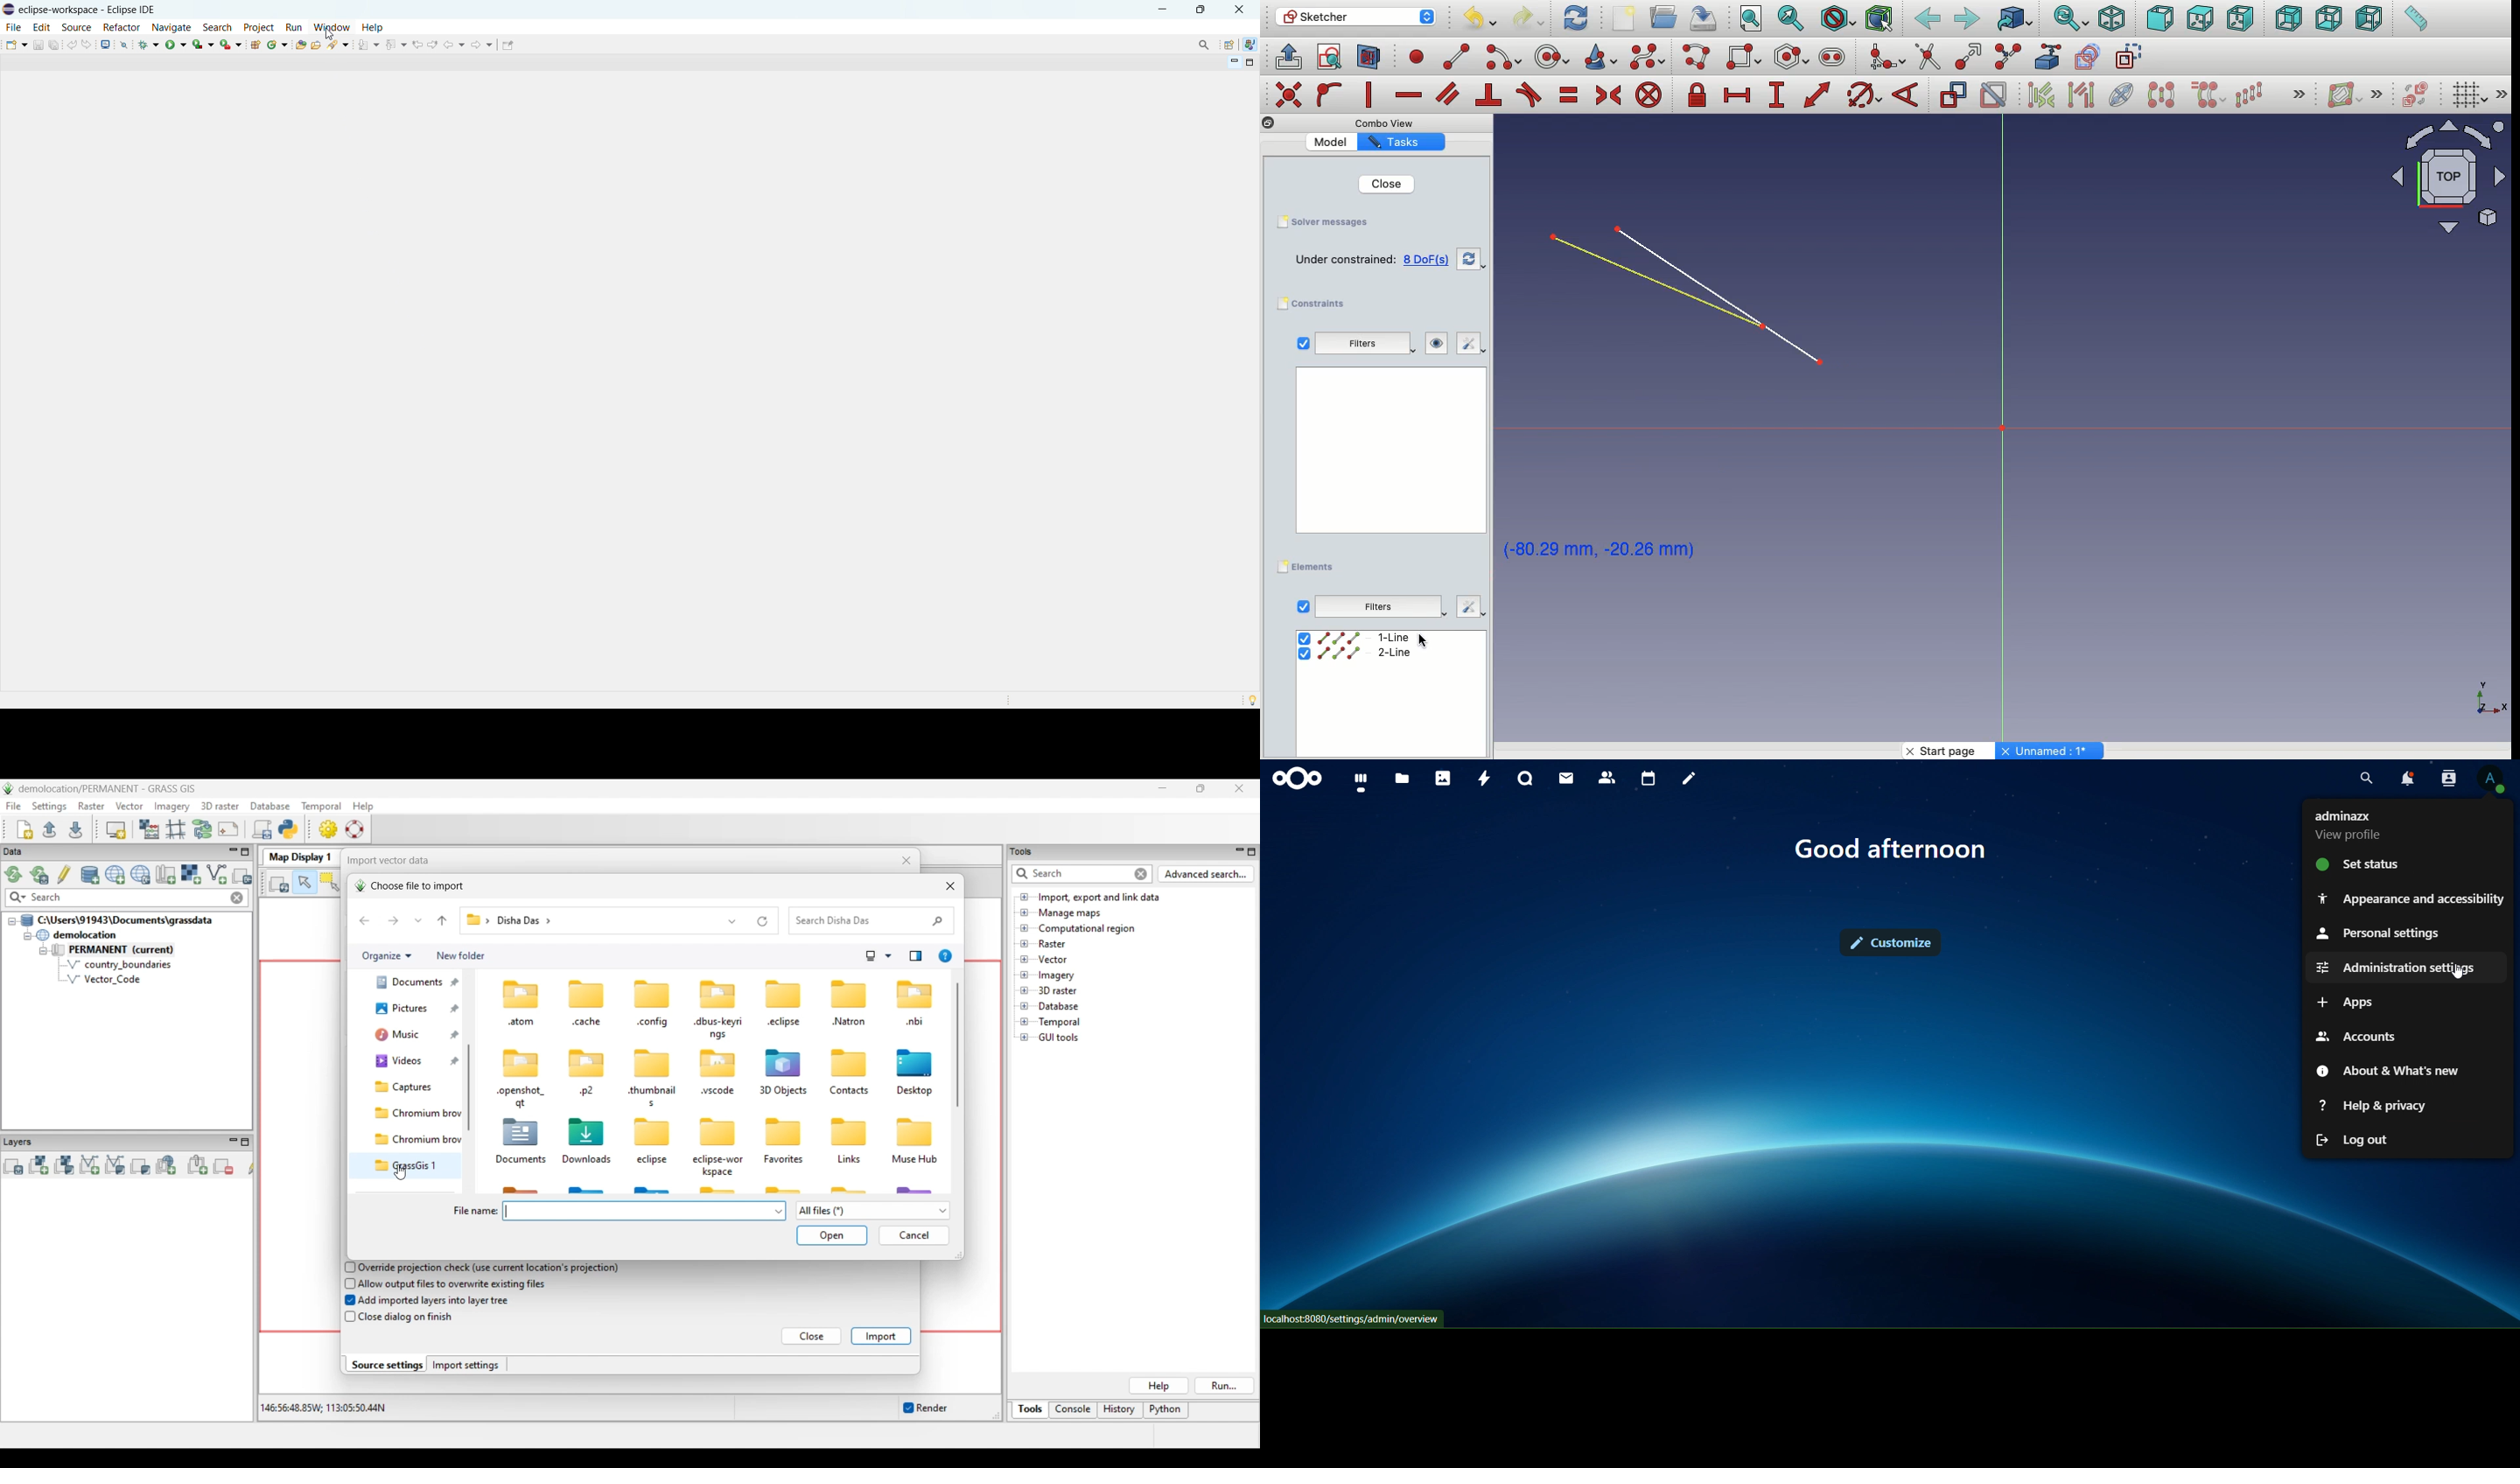 The height and width of the screenshot is (1484, 2520). I want to click on Clone, so click(2210, 96).